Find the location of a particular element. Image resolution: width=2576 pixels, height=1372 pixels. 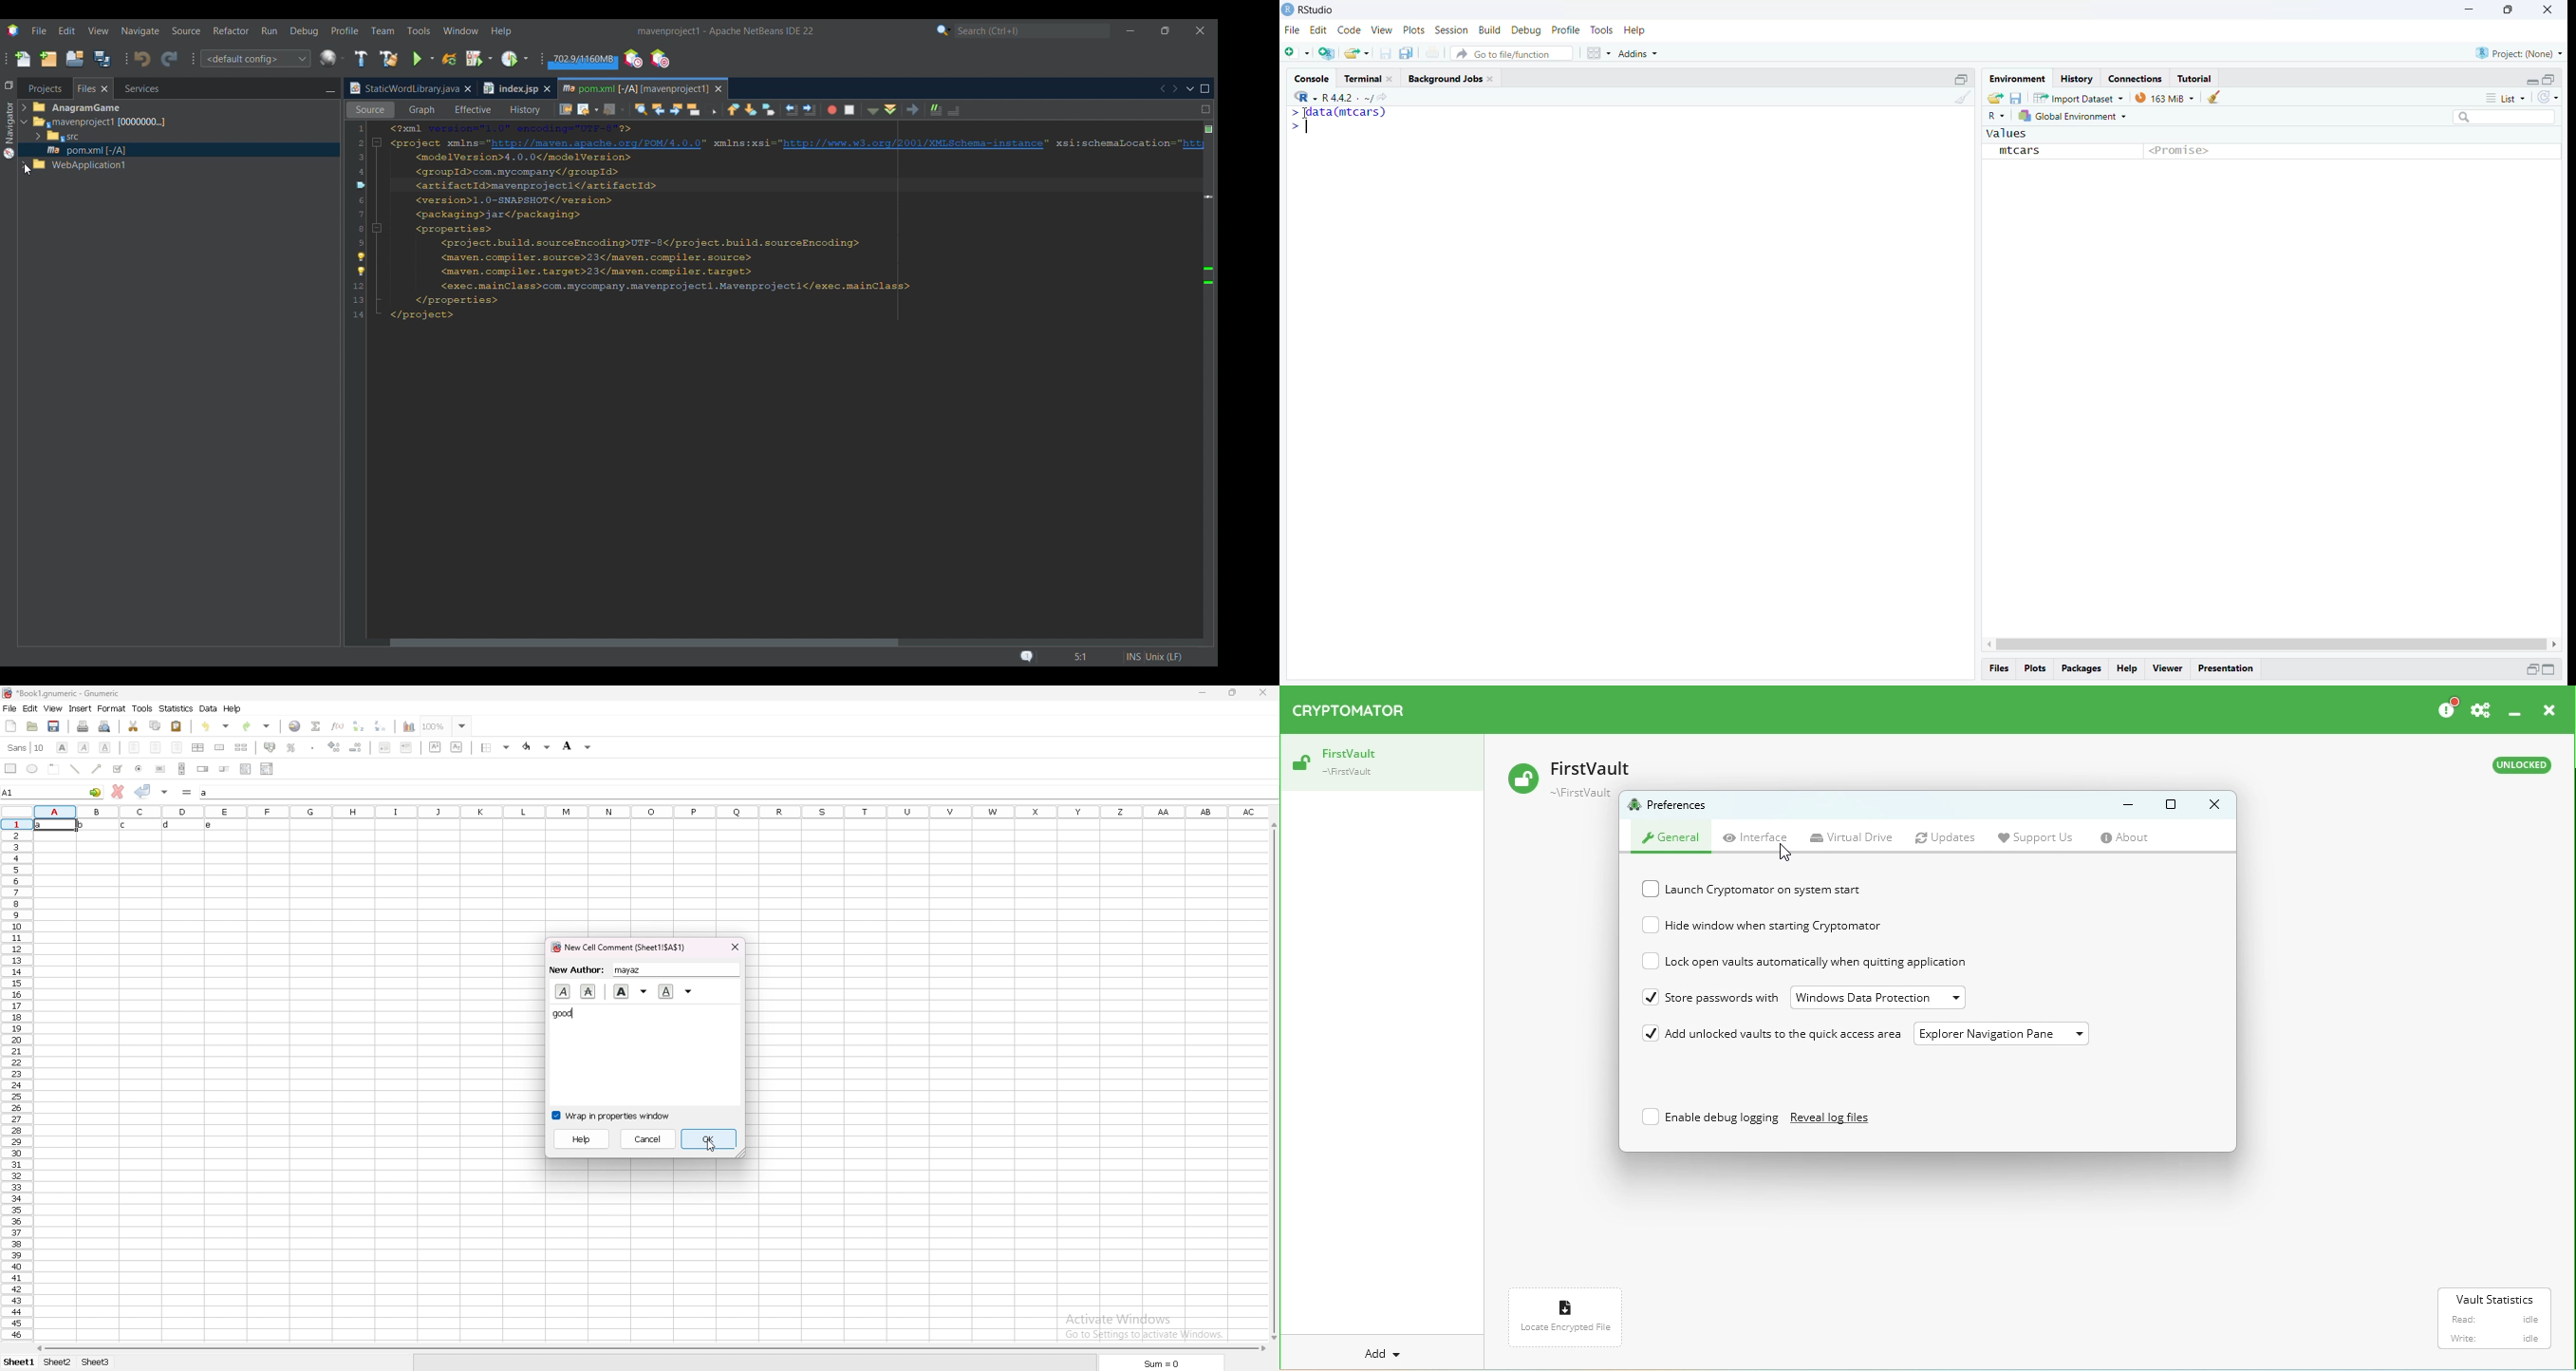

cursor is located at coordinates (1306, 113).